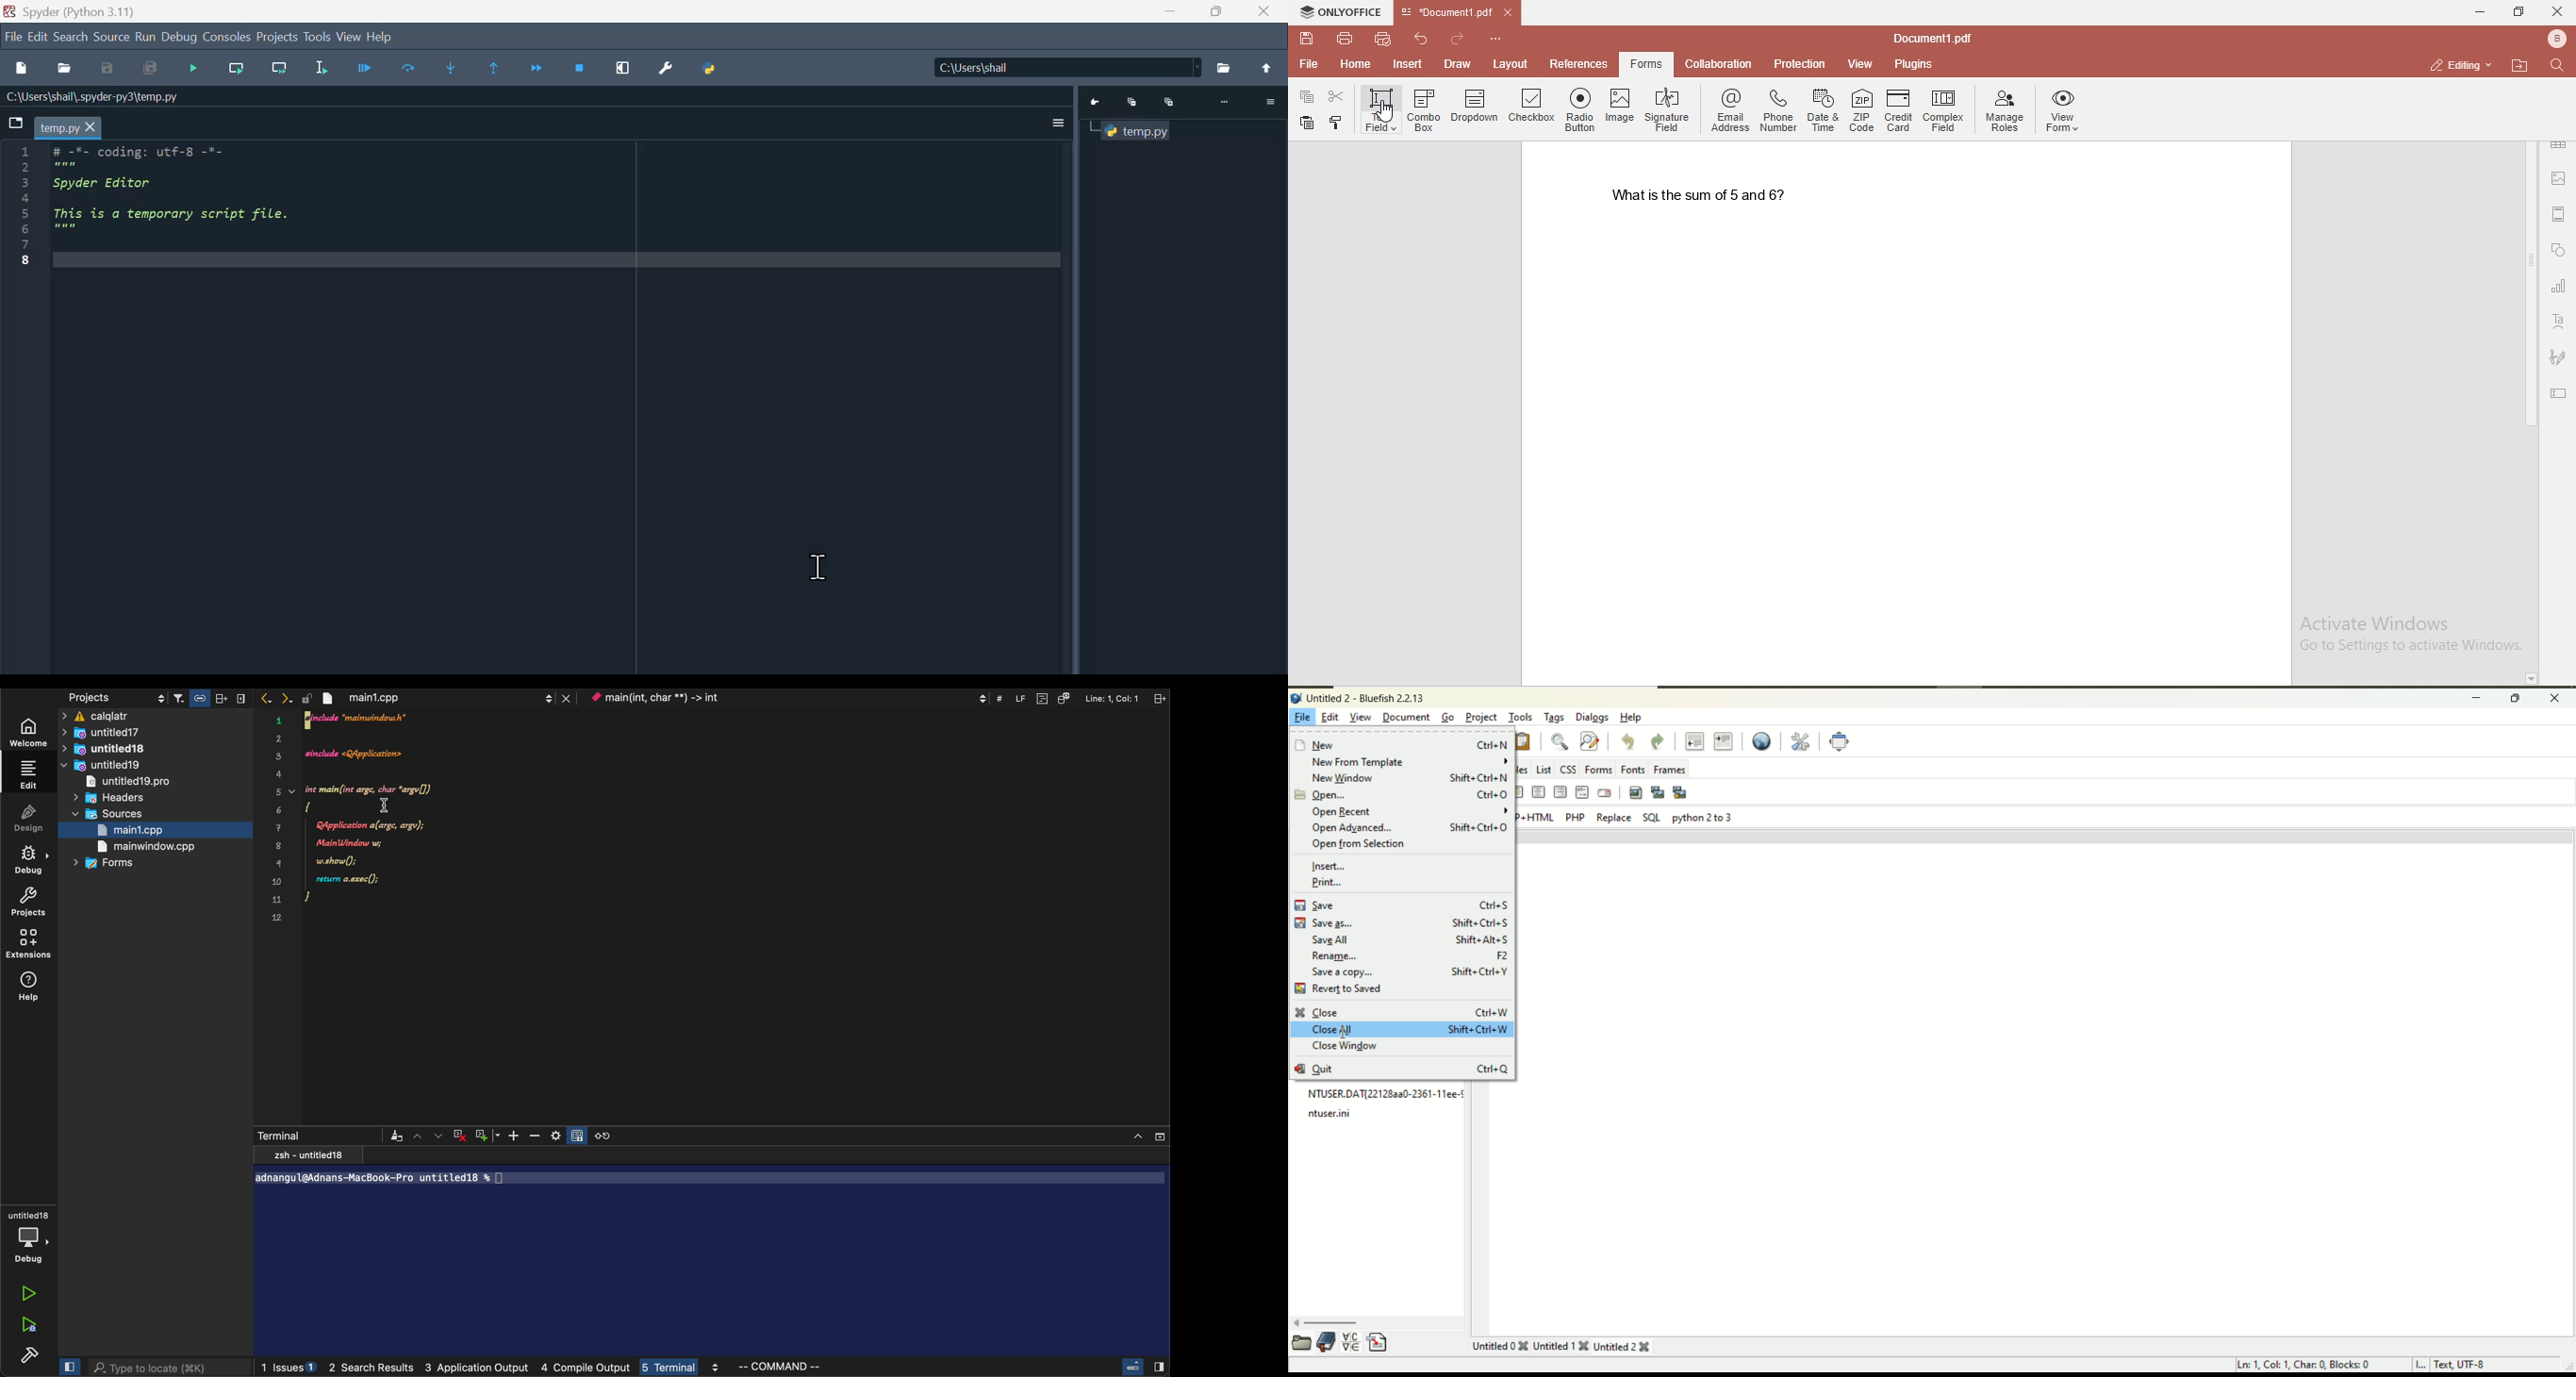 This screenshot has height=1400, width=2576. What do you see at coordinates (1632, 718) in the screenshot?
I see `help` at bounding box center [1632, 718].